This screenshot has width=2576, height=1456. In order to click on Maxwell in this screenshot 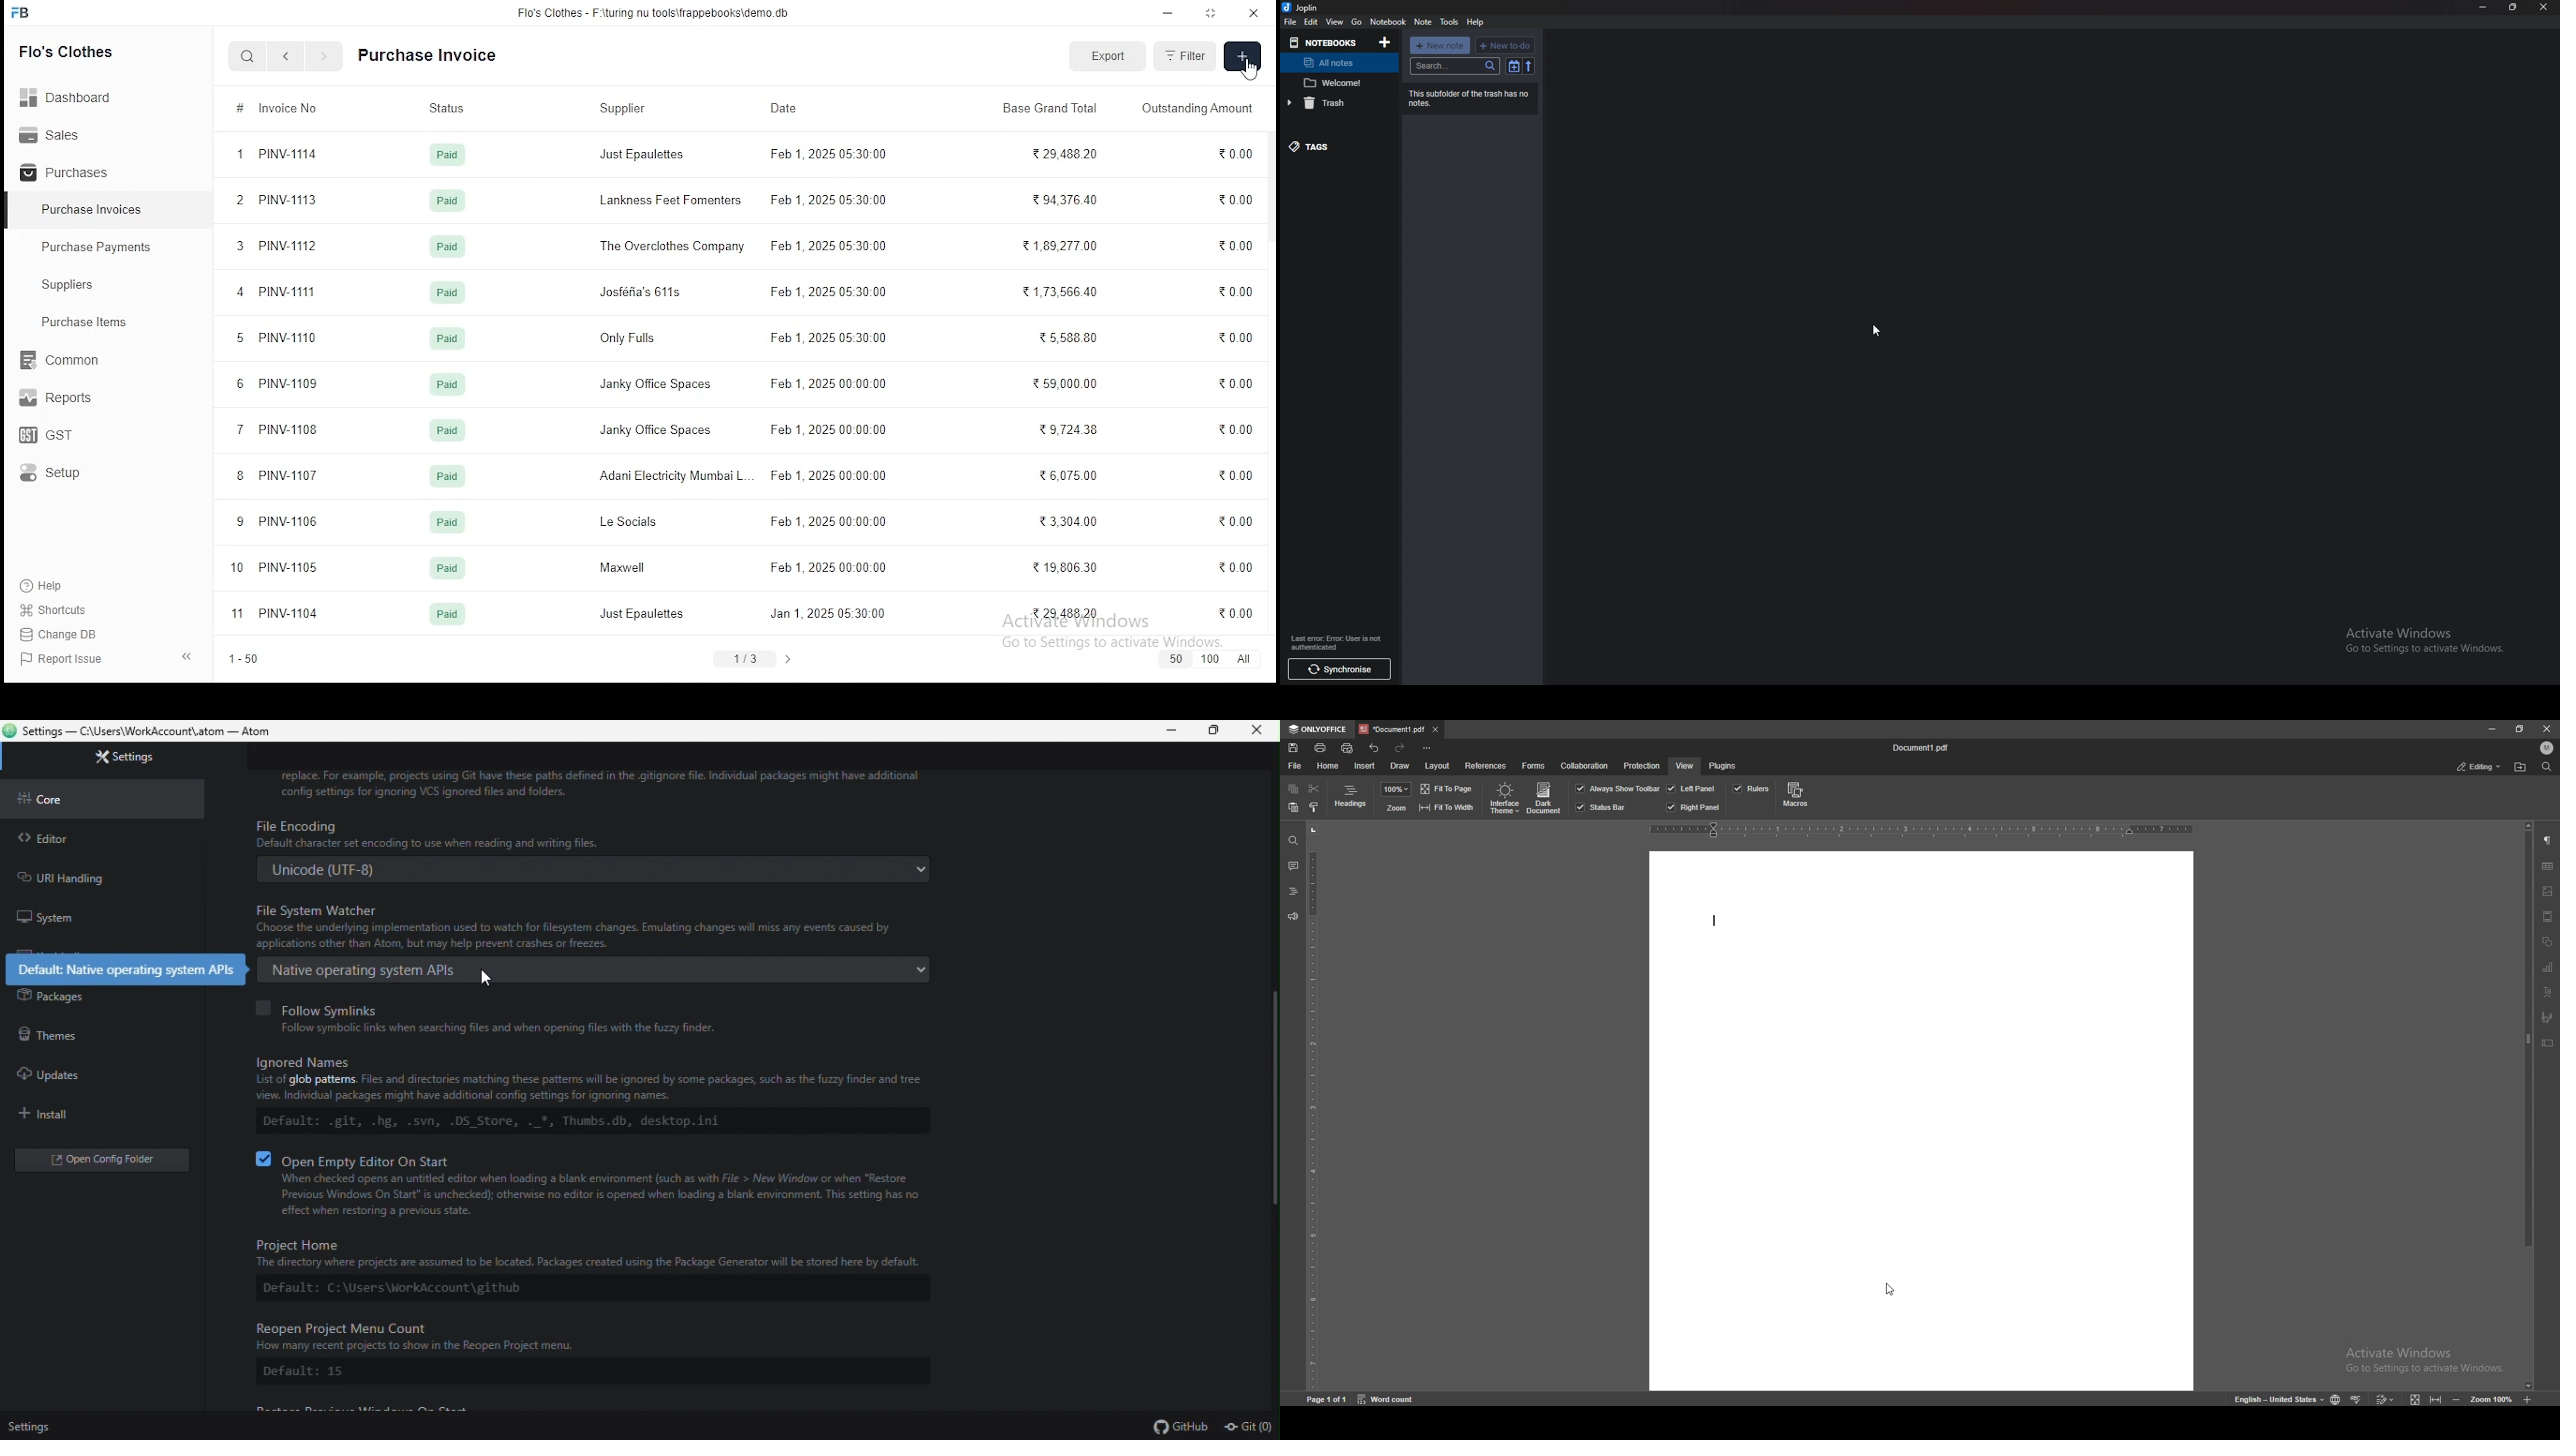, I will do `click(625, 569)`.